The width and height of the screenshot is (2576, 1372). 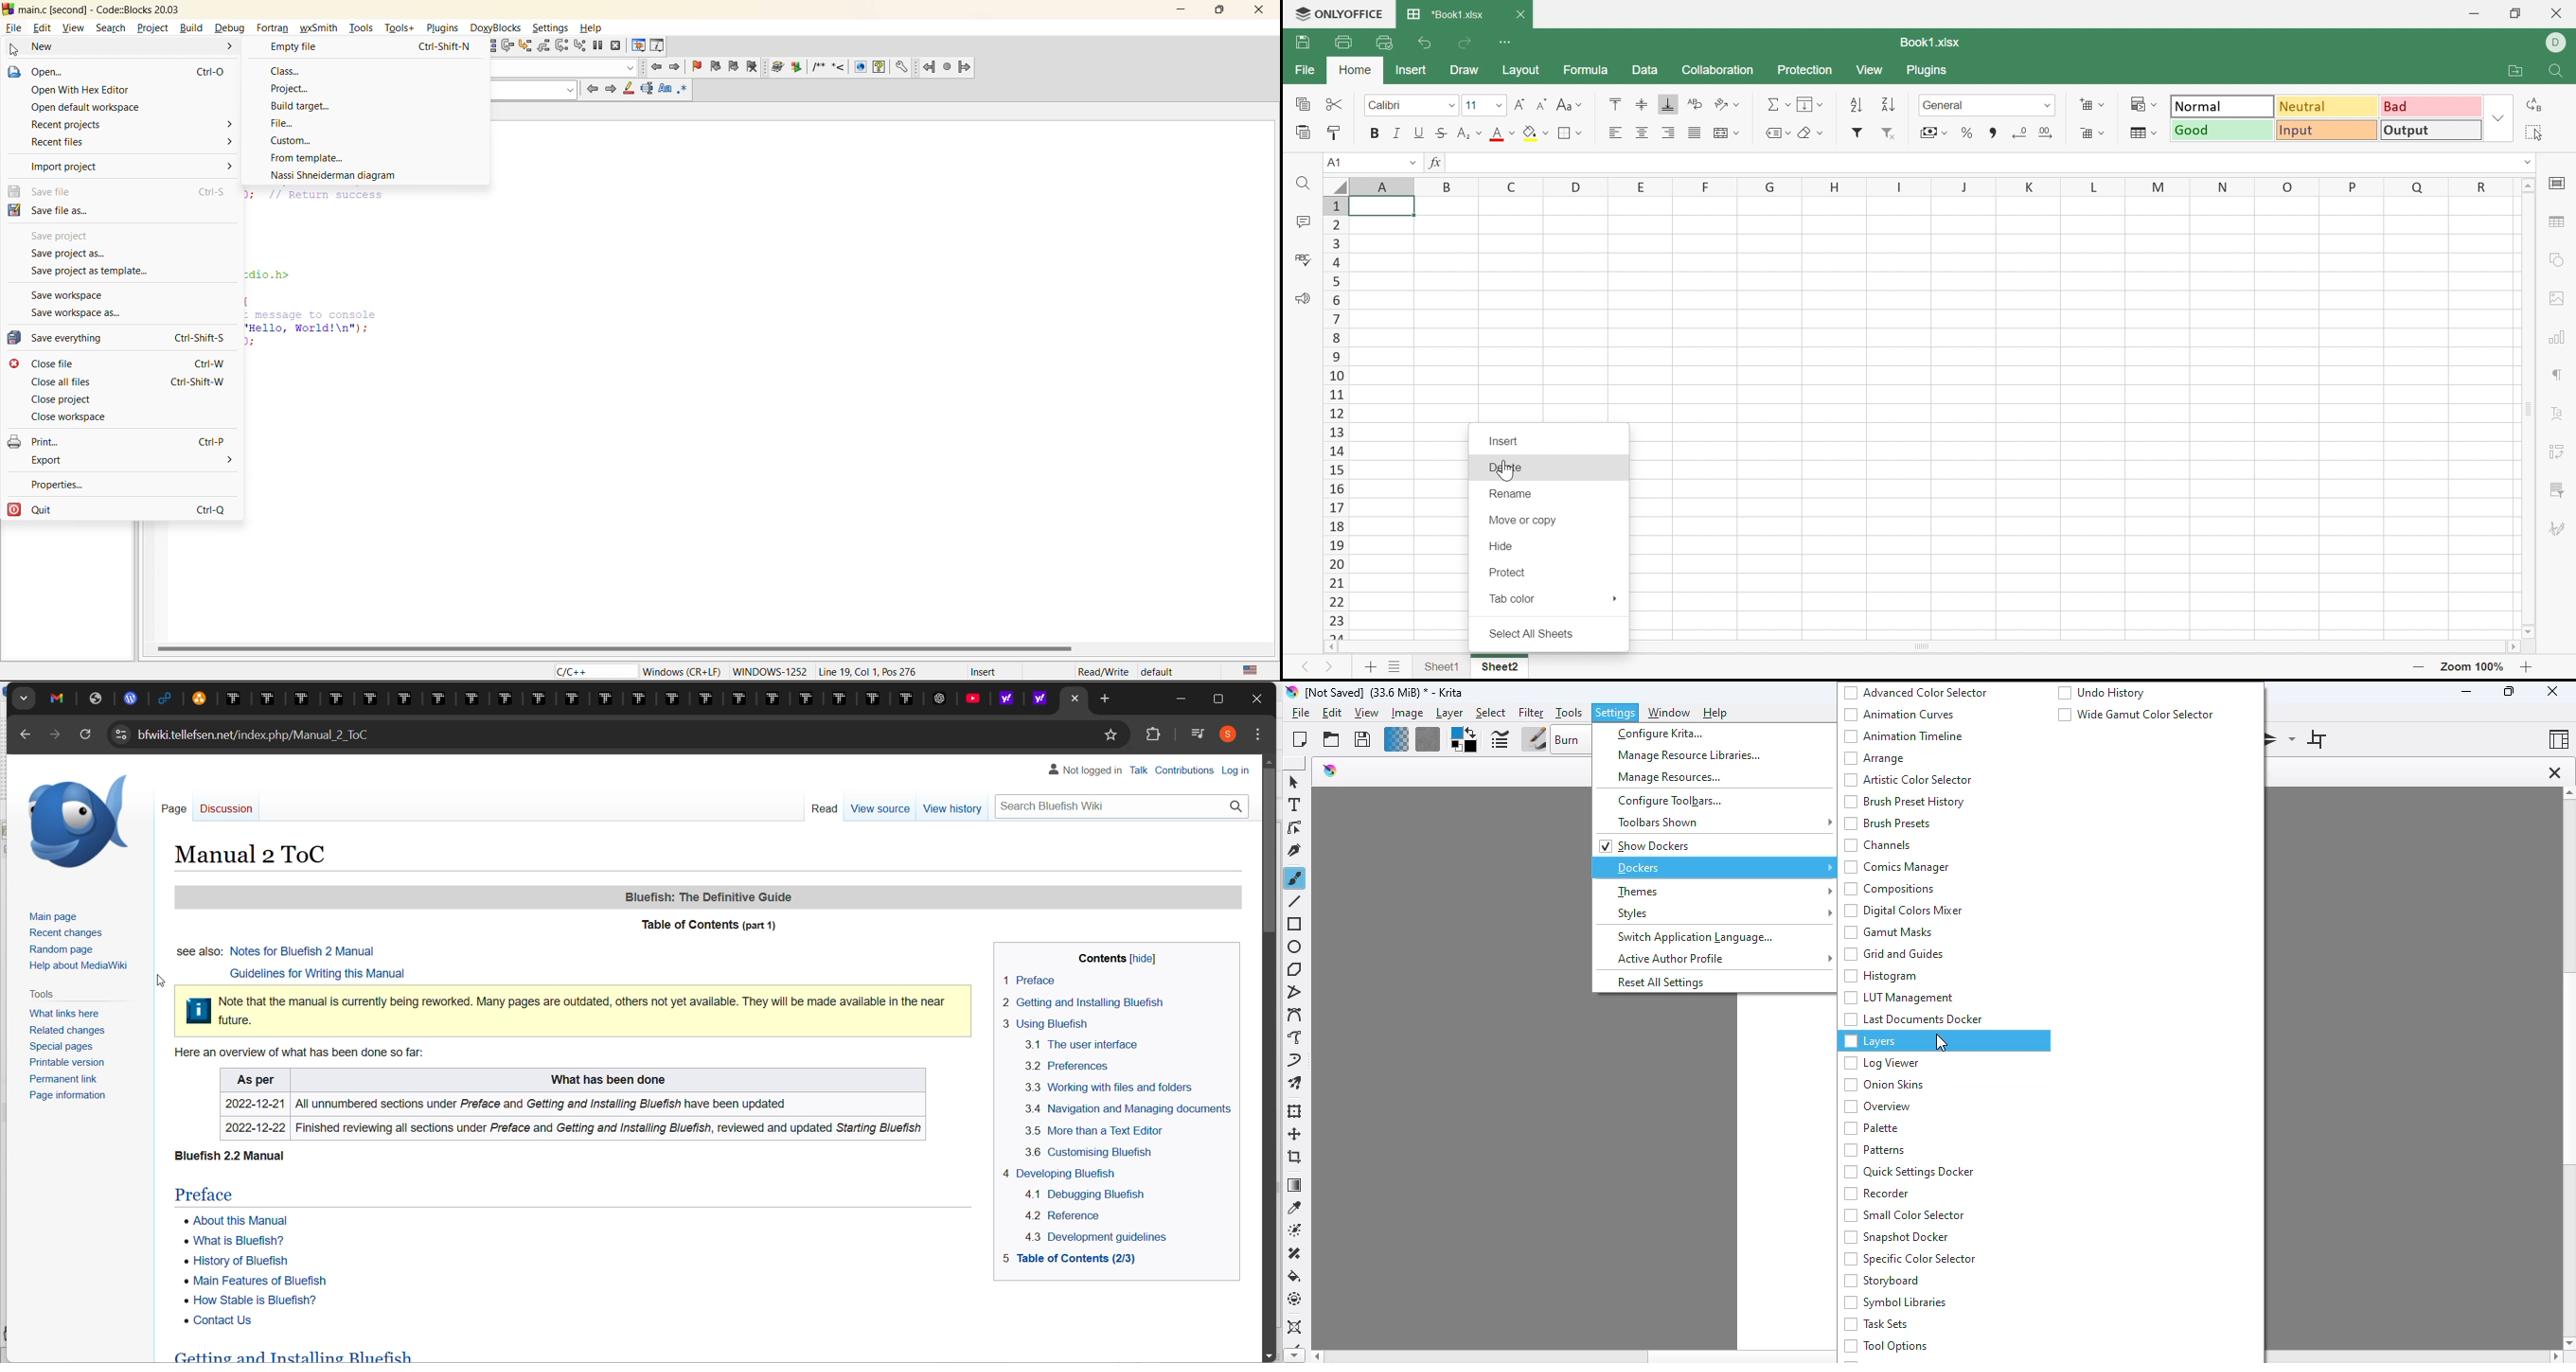 What do you see at coordinates (1881, 1063) in the screenshot?
I see `log viewer` at bounding box center [1881, 1063].